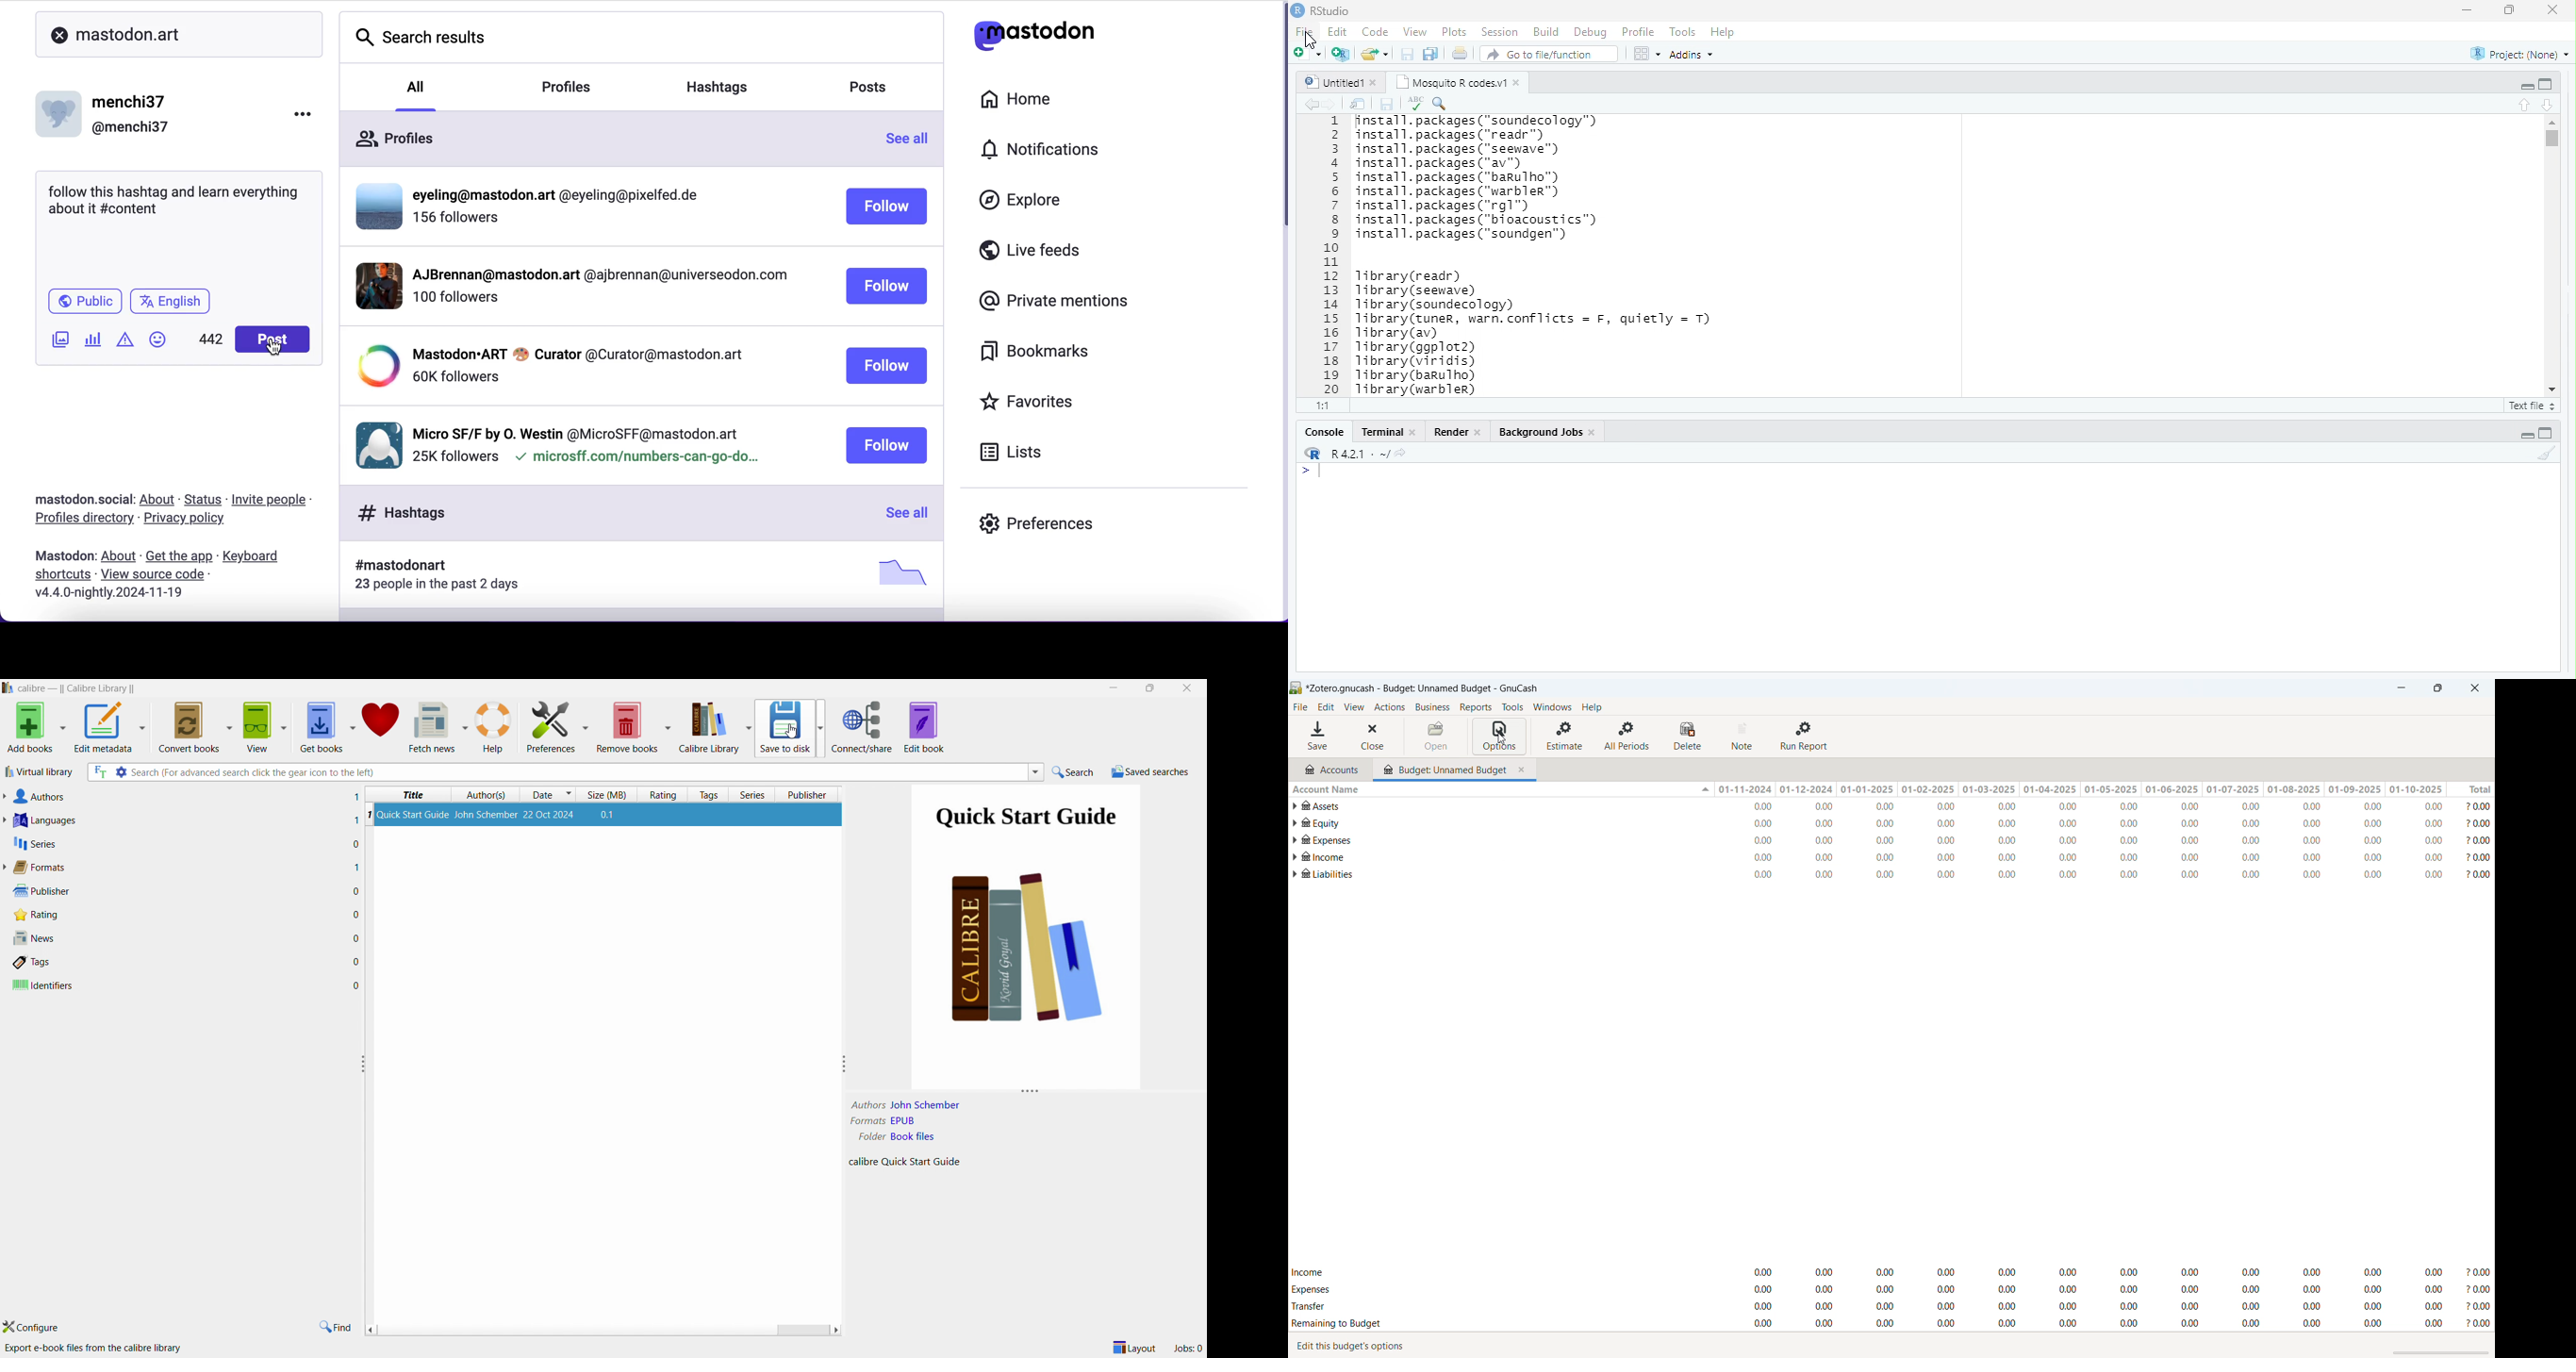 This screenshot has width=2576, height=1372. What do you see at coordinates (1342, 54) in the screenshot?
I see `add file` at bounding box center [1342, 54].